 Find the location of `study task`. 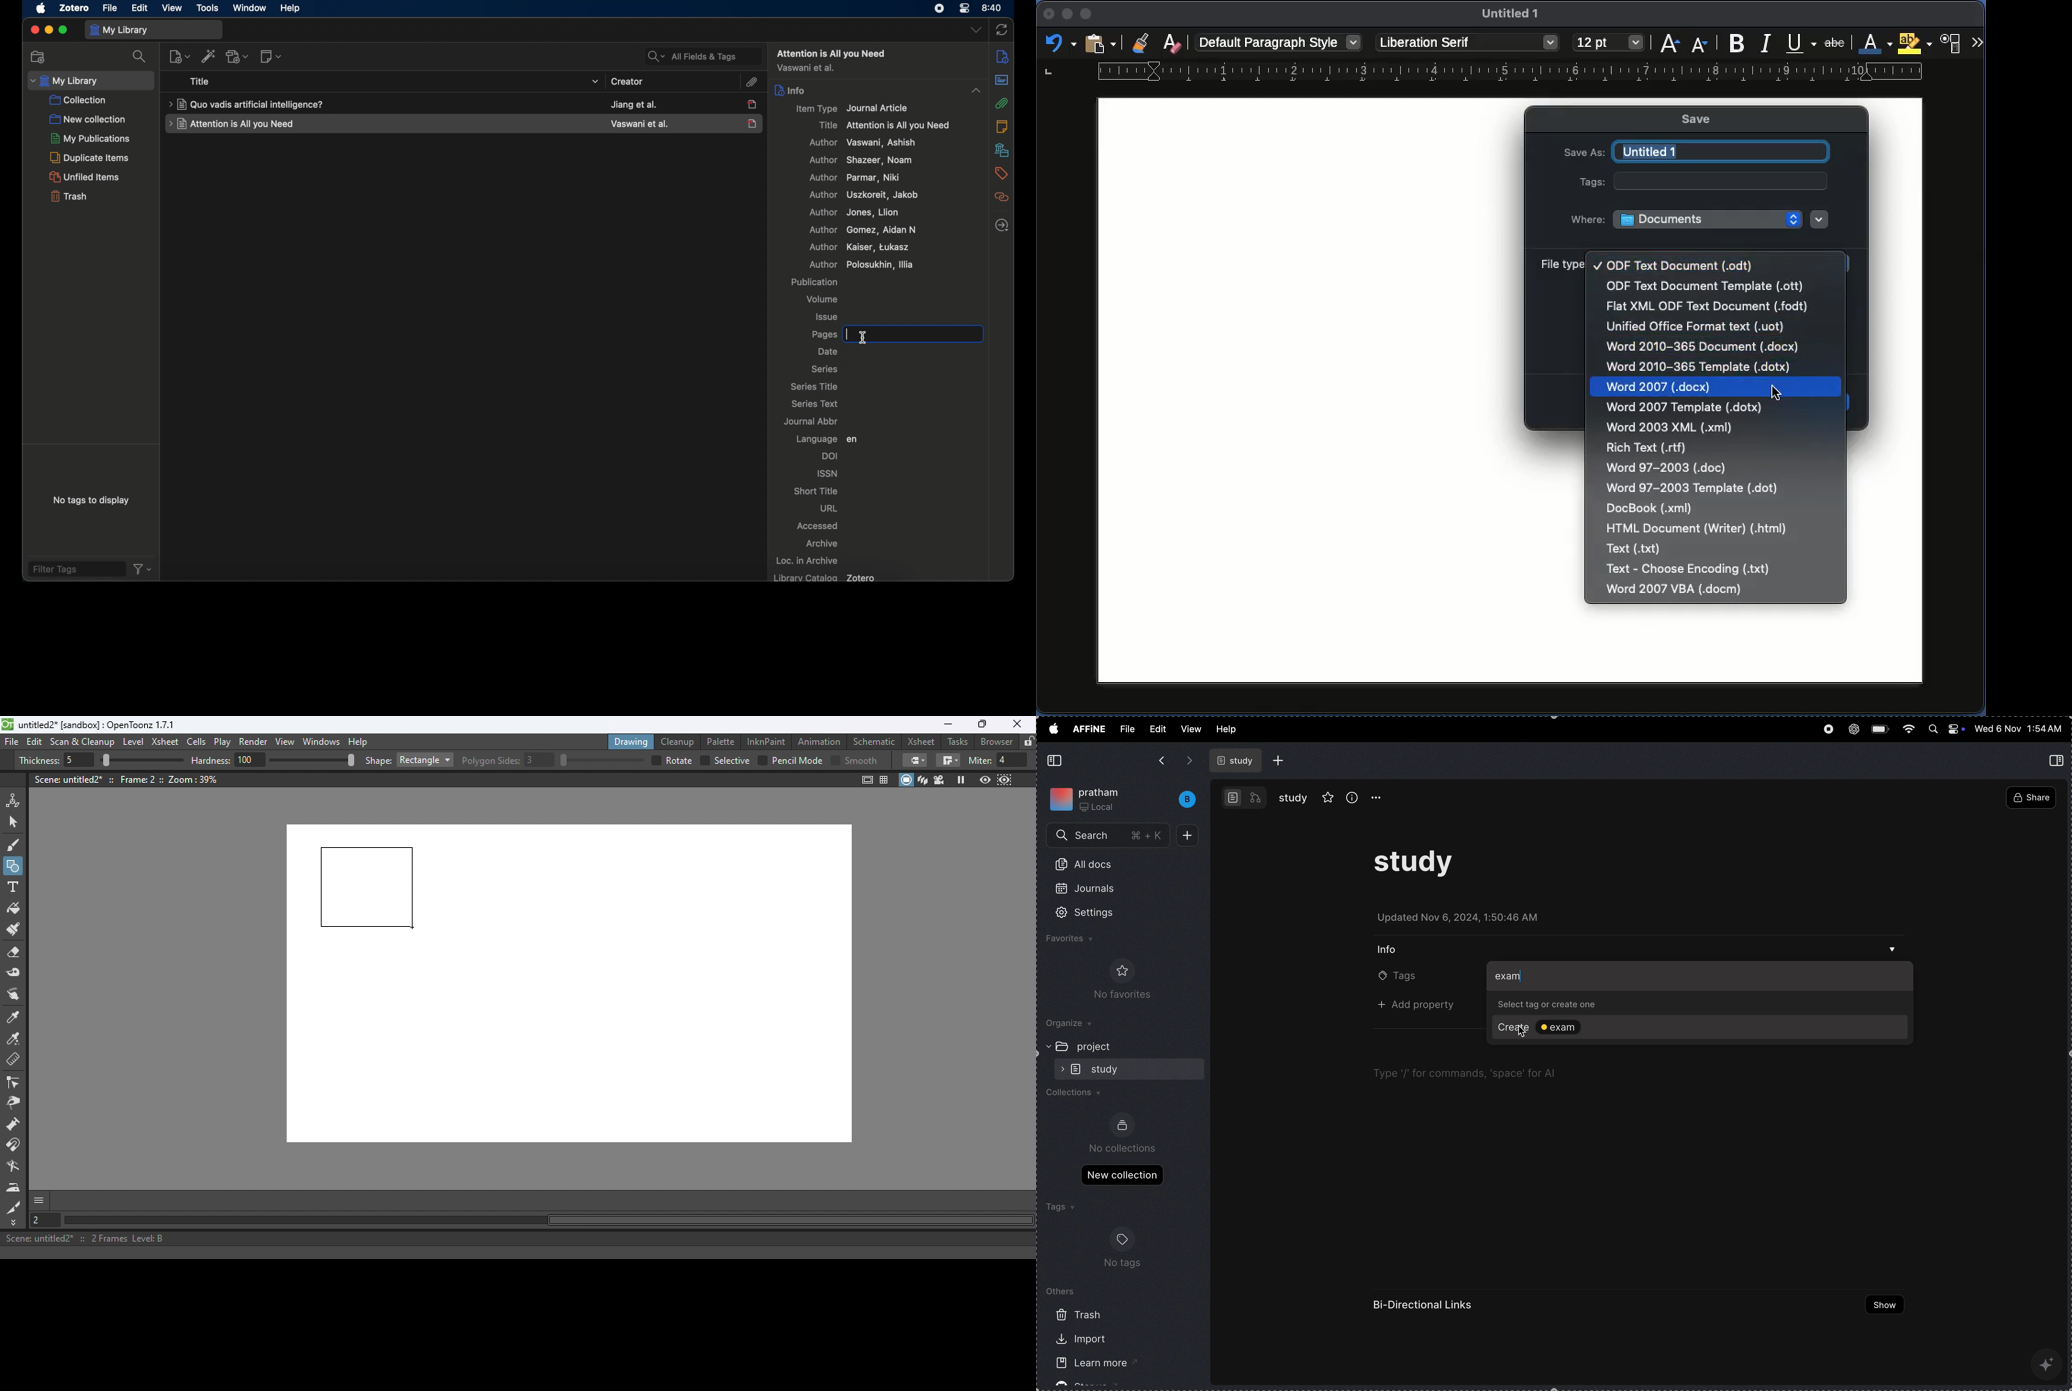

study task is located at coordinates (1421, 867).